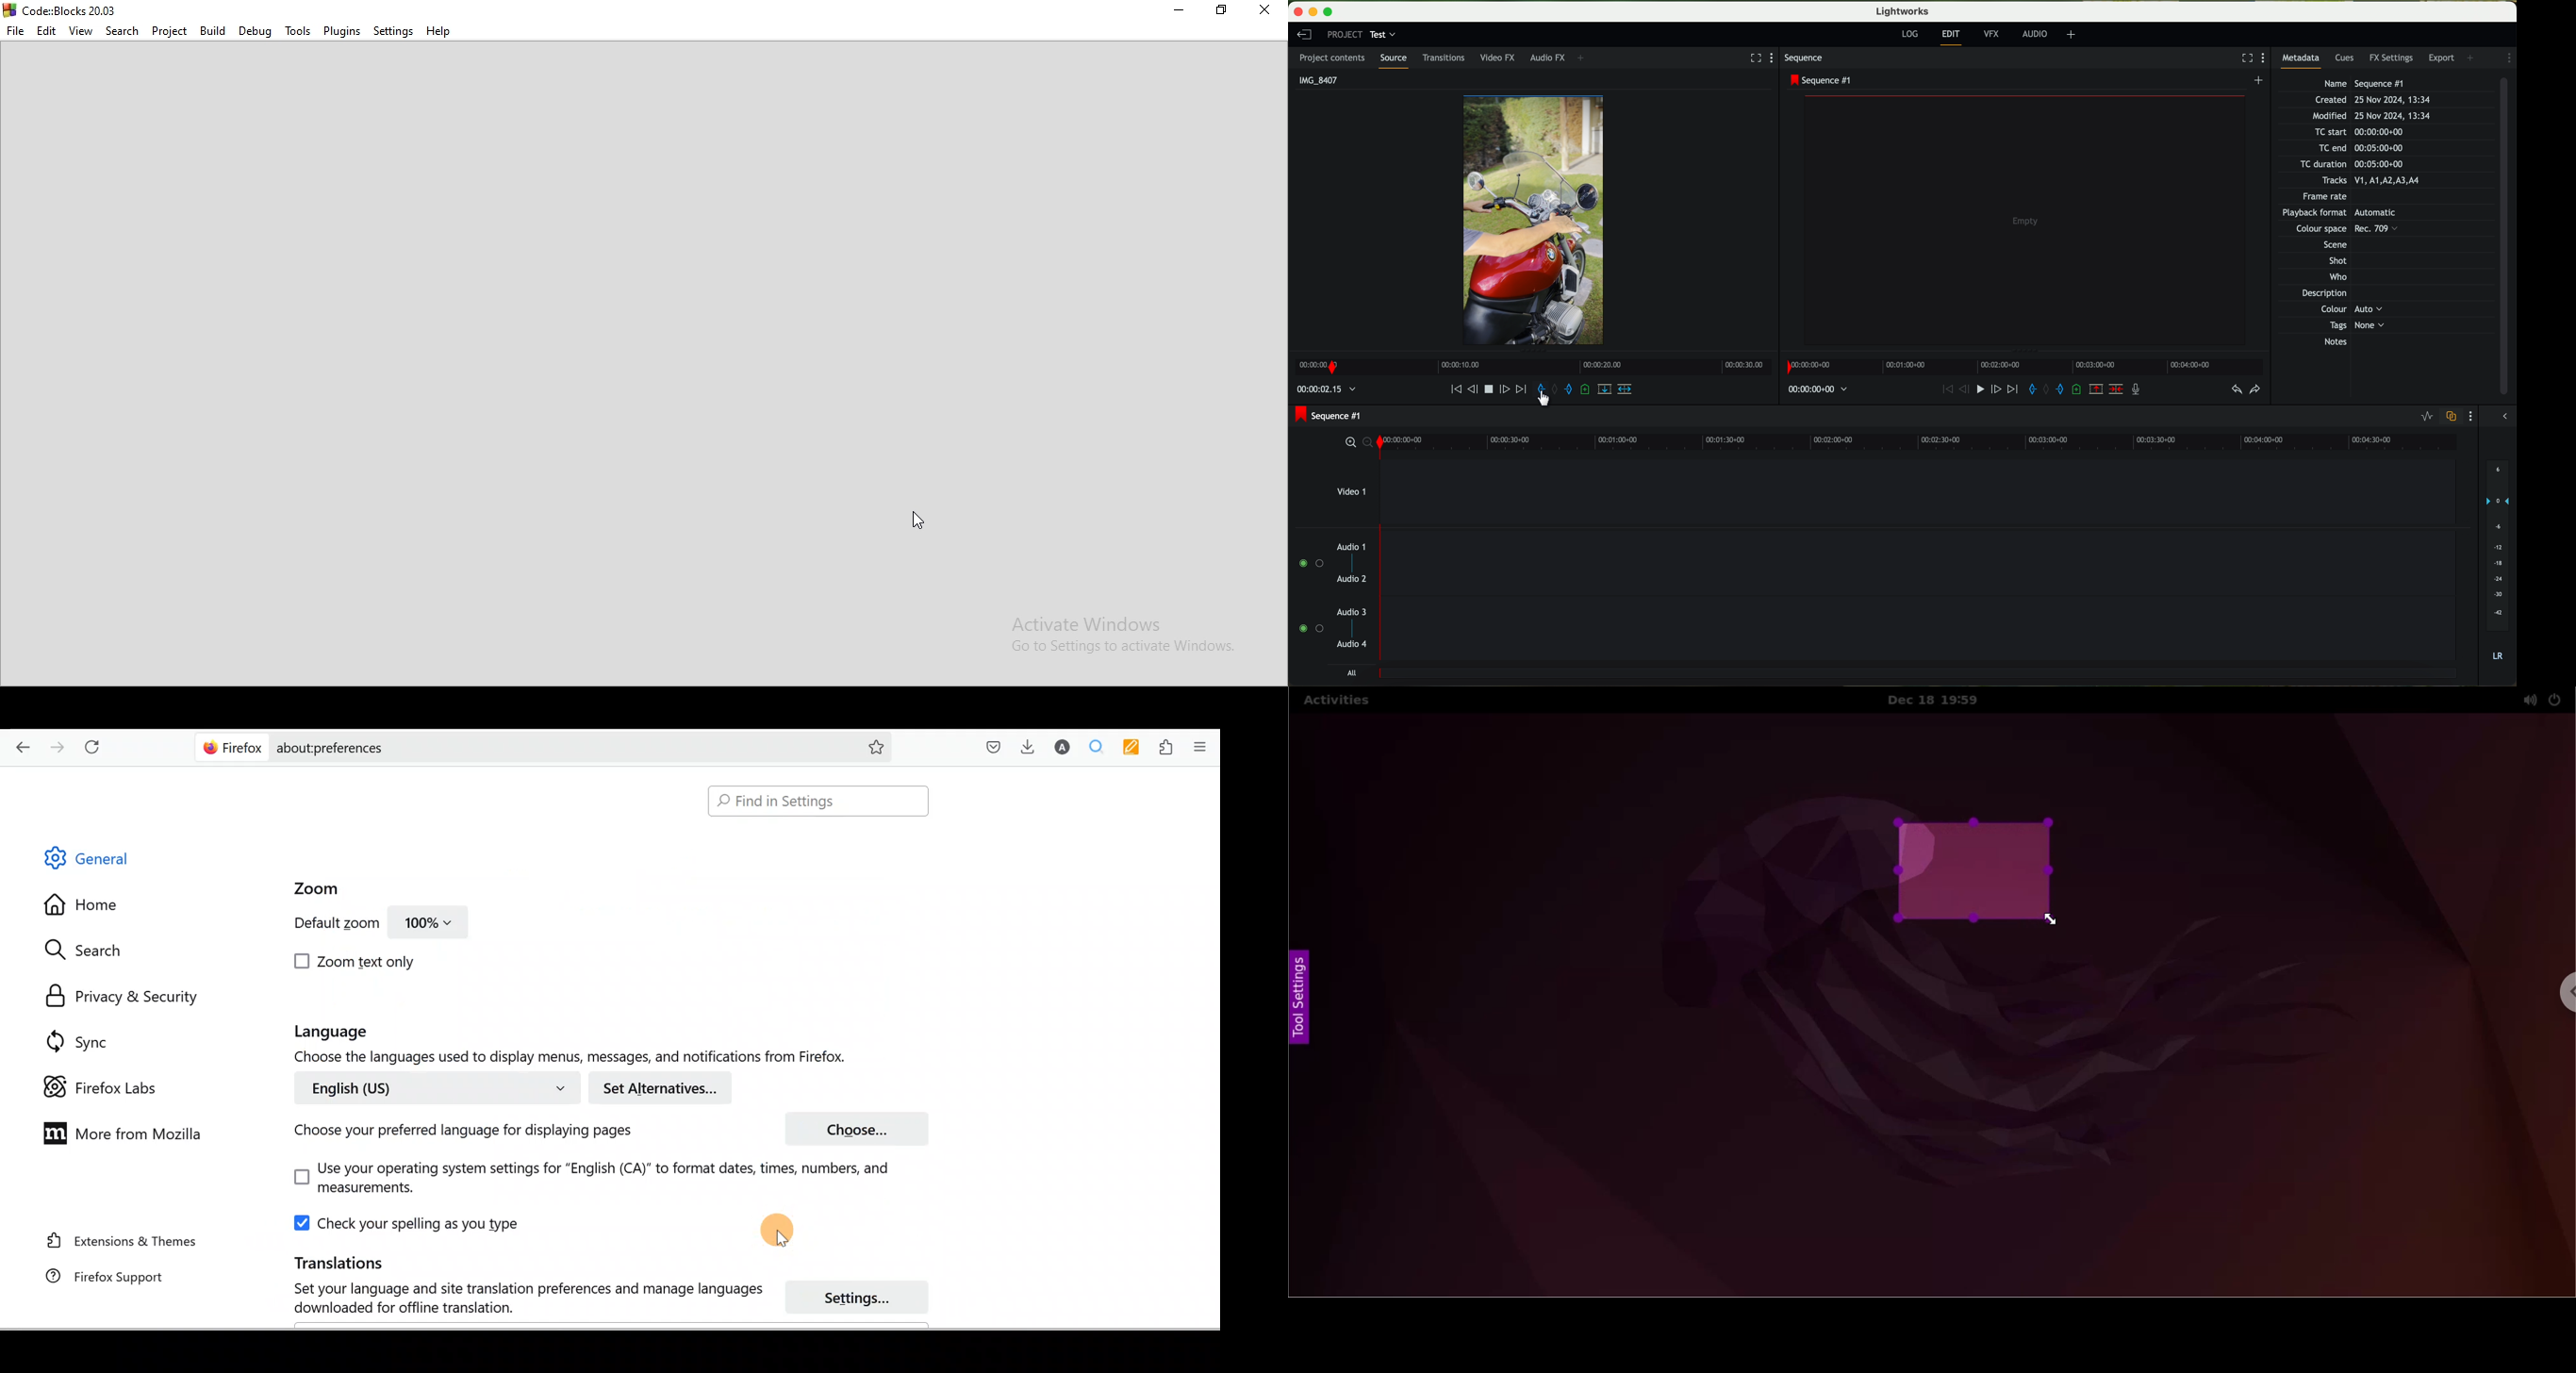 The width and height of the screenshot is (2576, 1400). What do you see at coordinates (1776, 59) in the screenshot?
I see `show settings menu` at bounding box center [1776, 59].